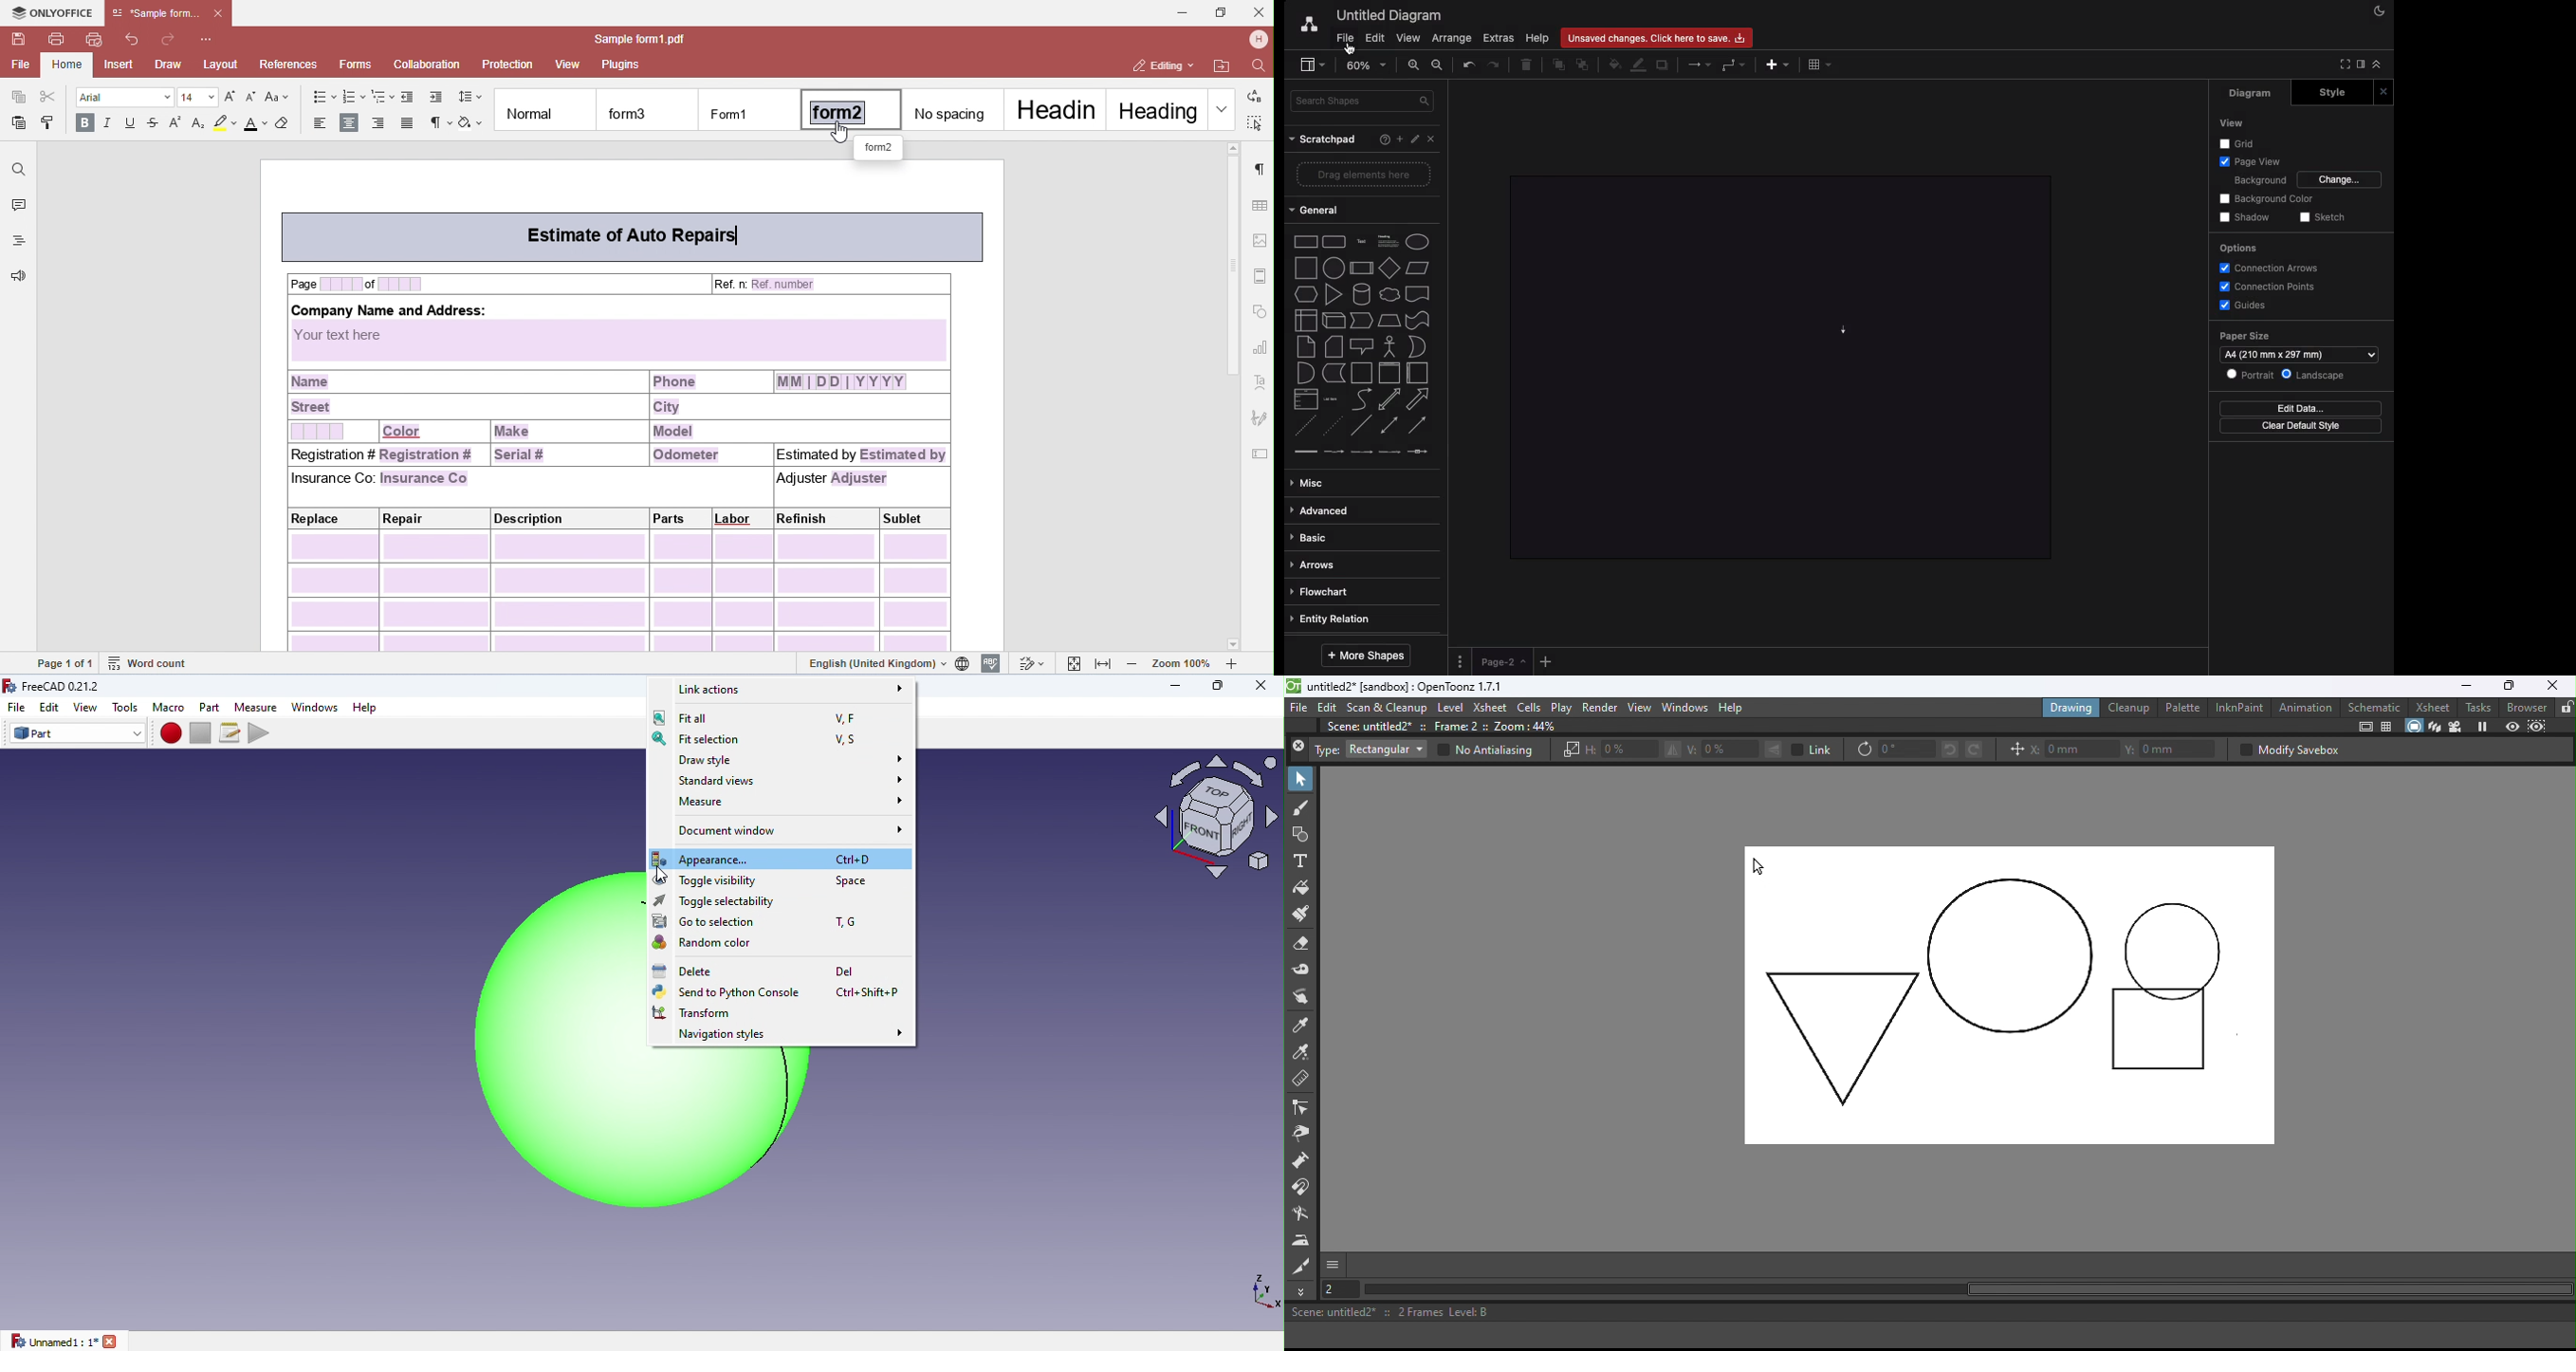 The width and height of the screenshot is (2576, 1372). What do you see at coordinates (782, 804) in the screenshot?
I see `Measure` at bounding box center [782, 804].